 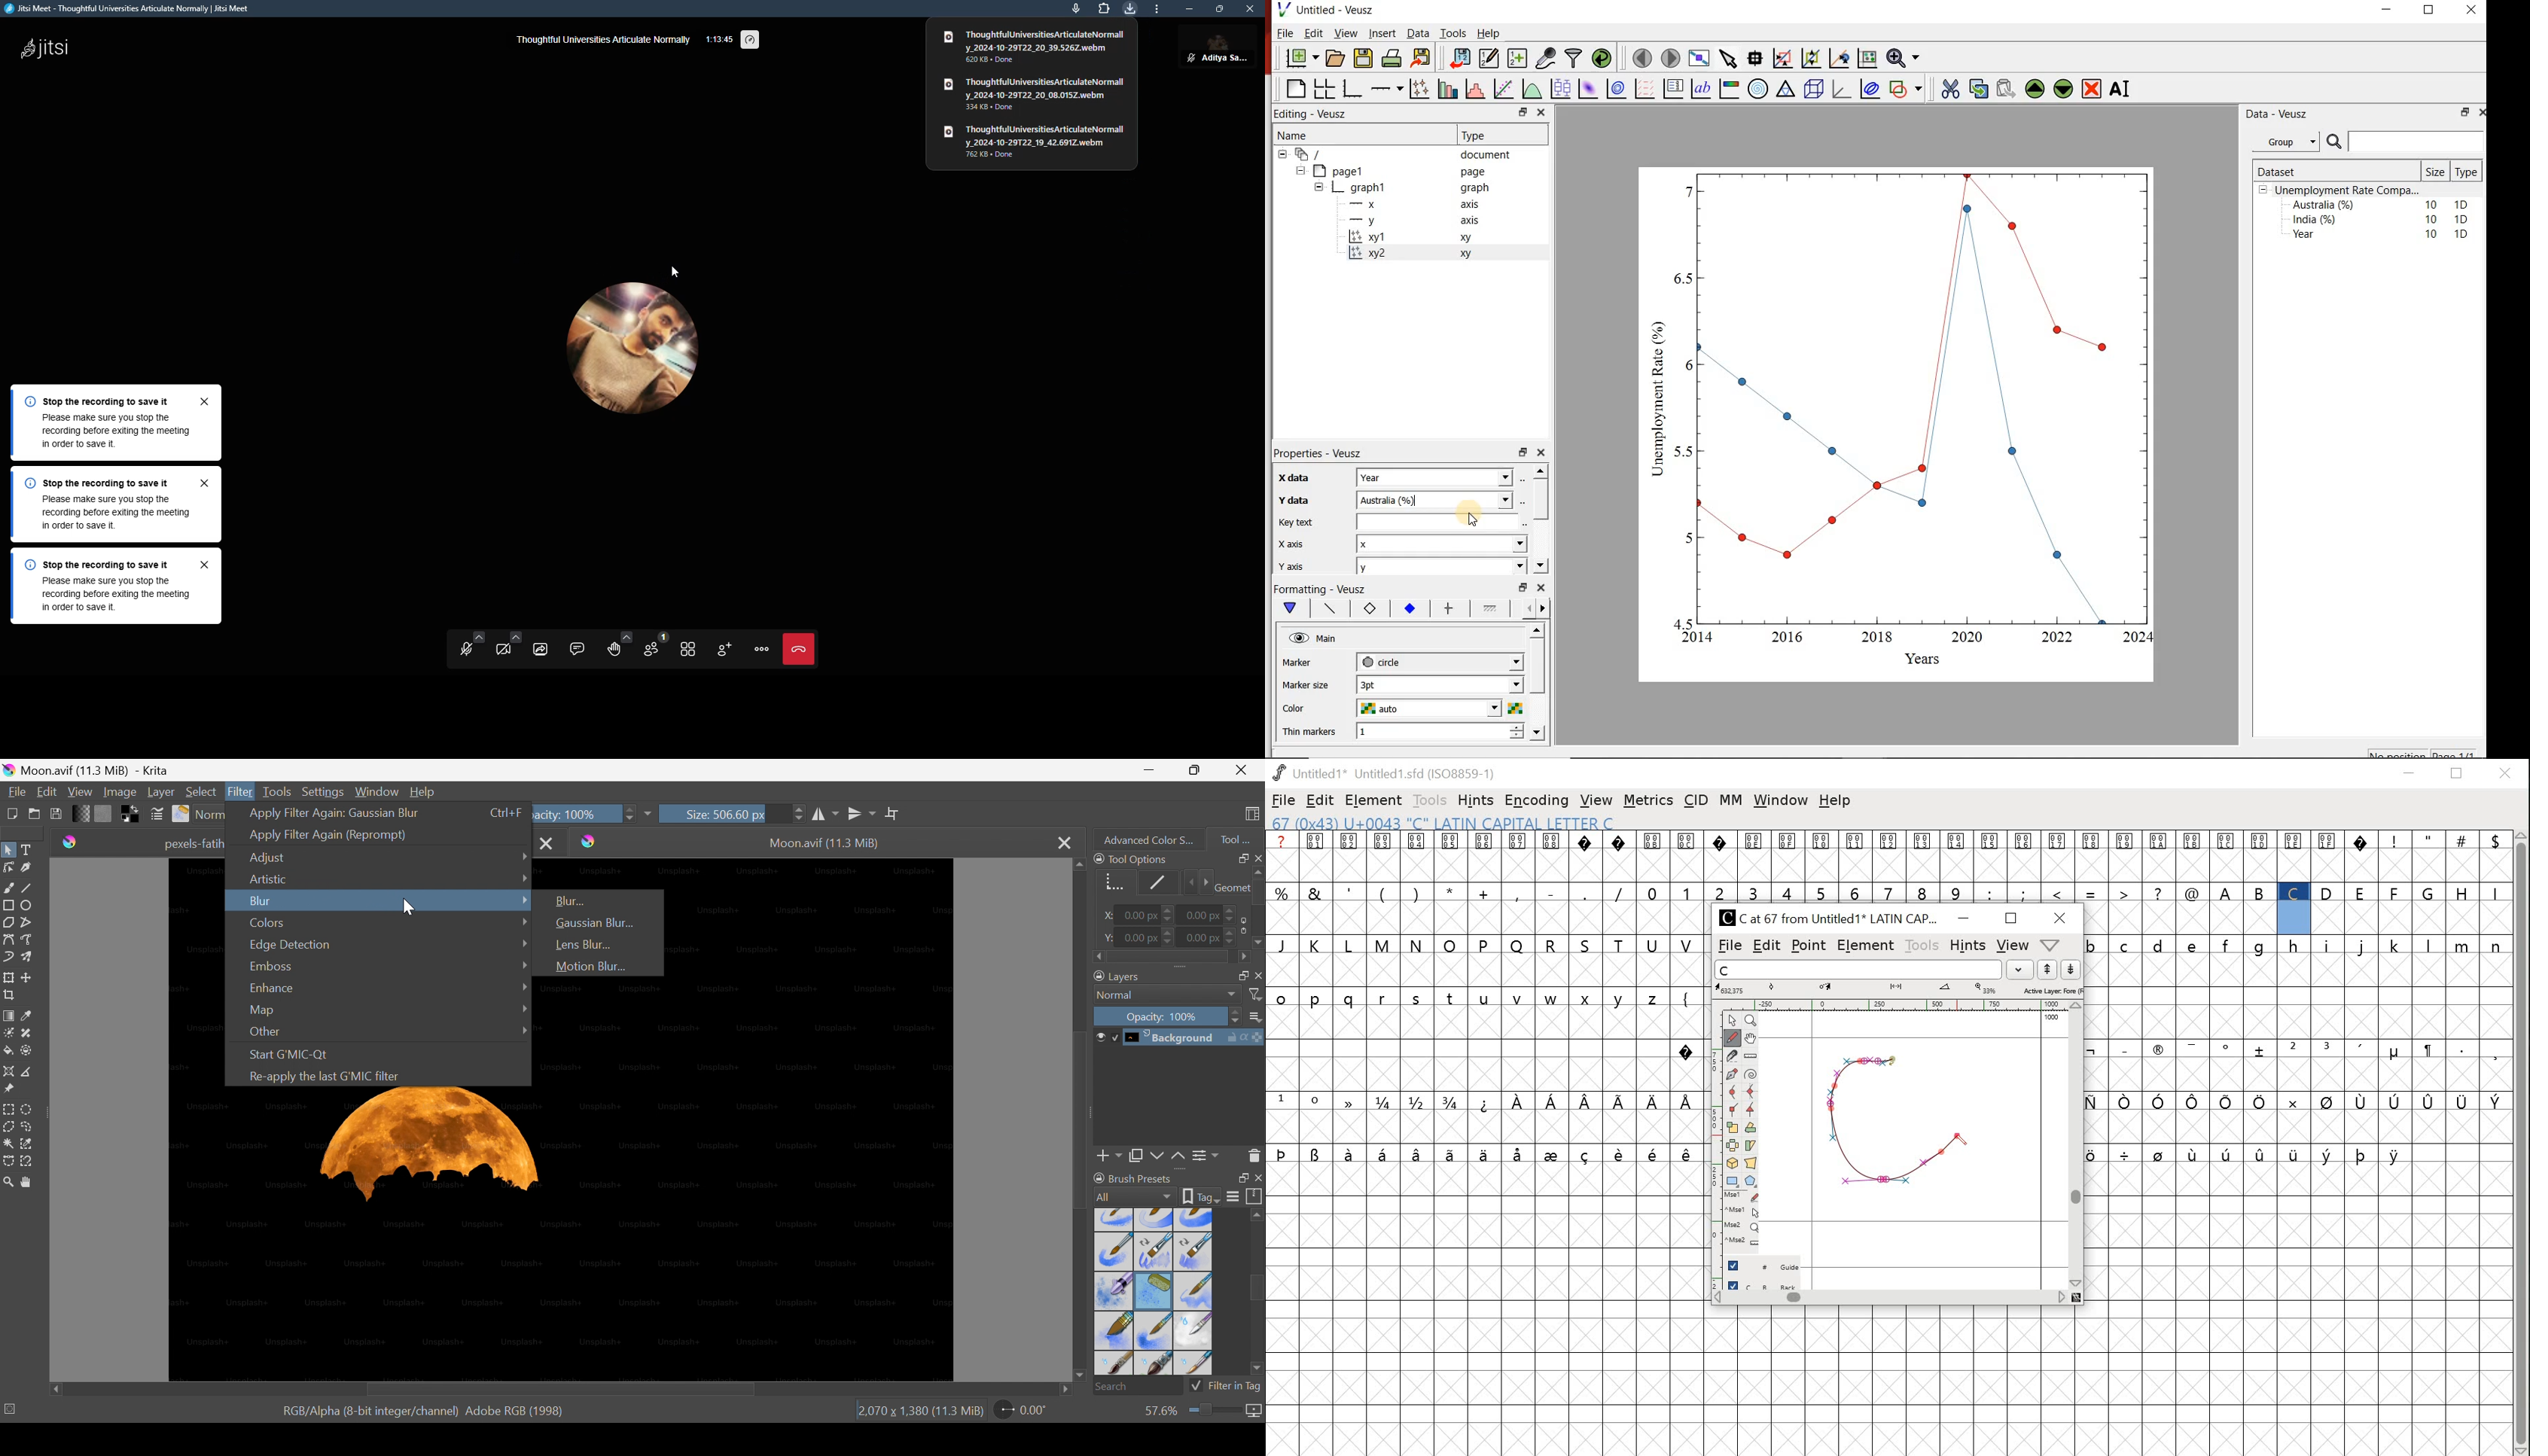 I want to click on perspective, so click(x=1752, y=1164).